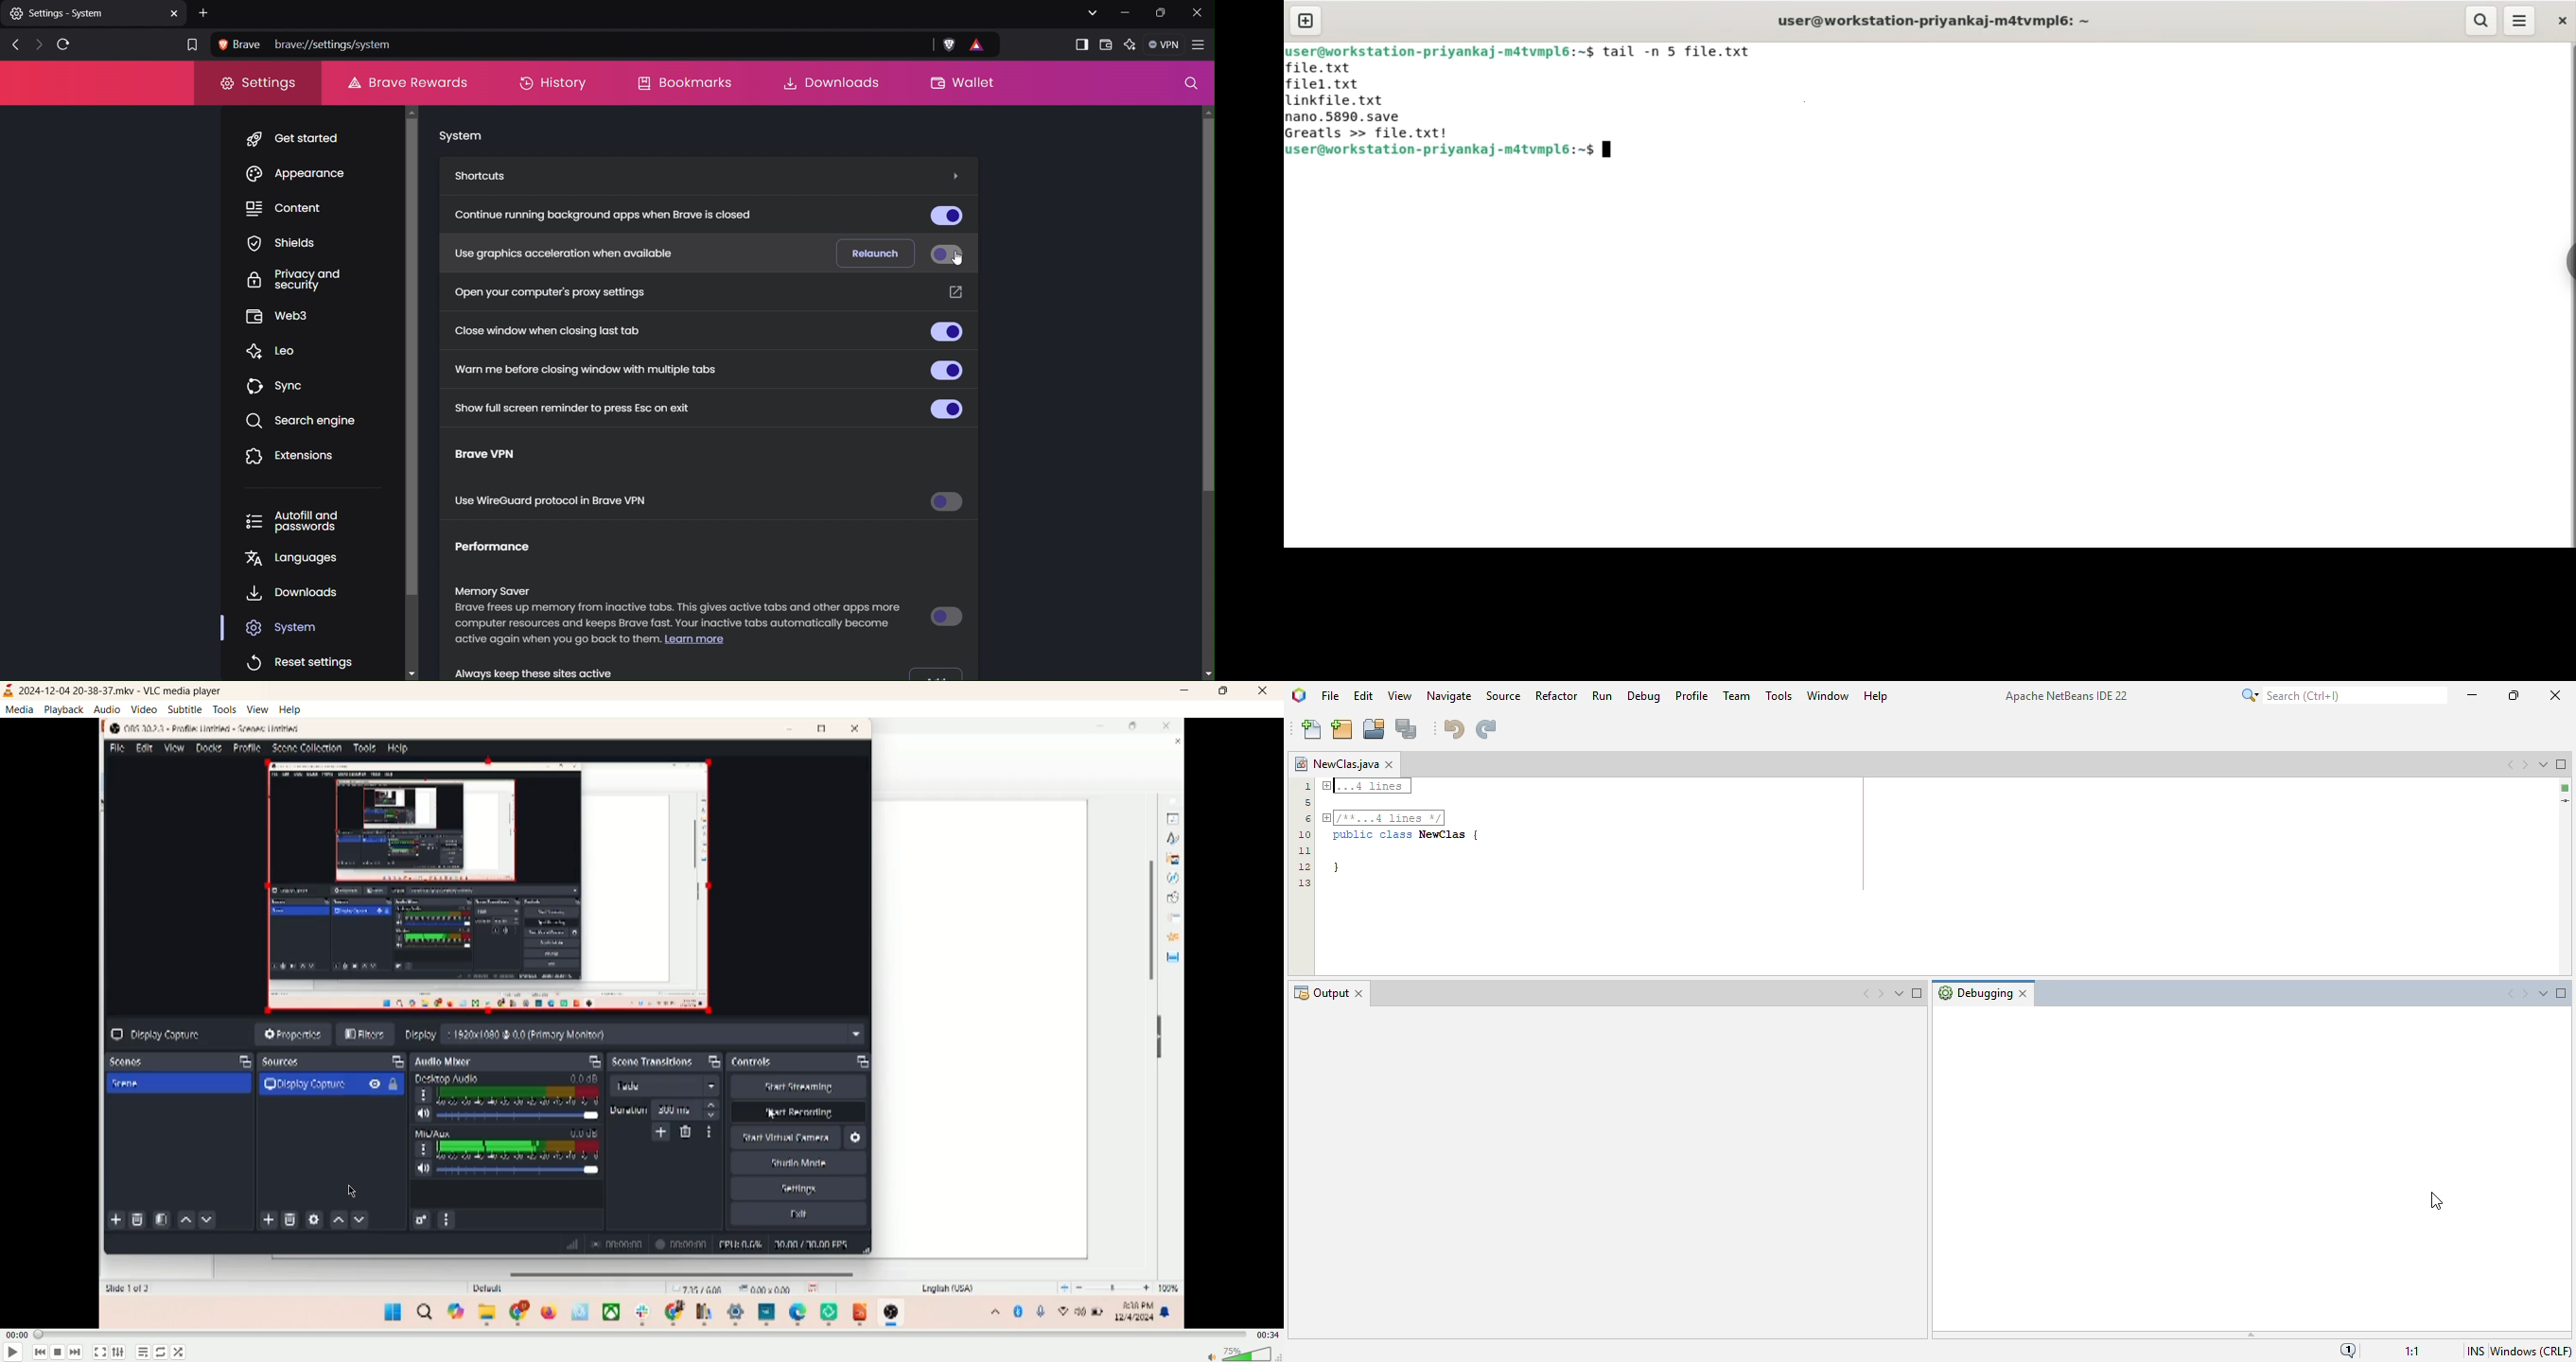 This screenshot has width=2576, height=1372. What do you see at coordinates (1937, 19) in the screenshot?
I see `user@workstation-priyankaj-m4tvmpl6: ~` at bounding box center [1937, 19].